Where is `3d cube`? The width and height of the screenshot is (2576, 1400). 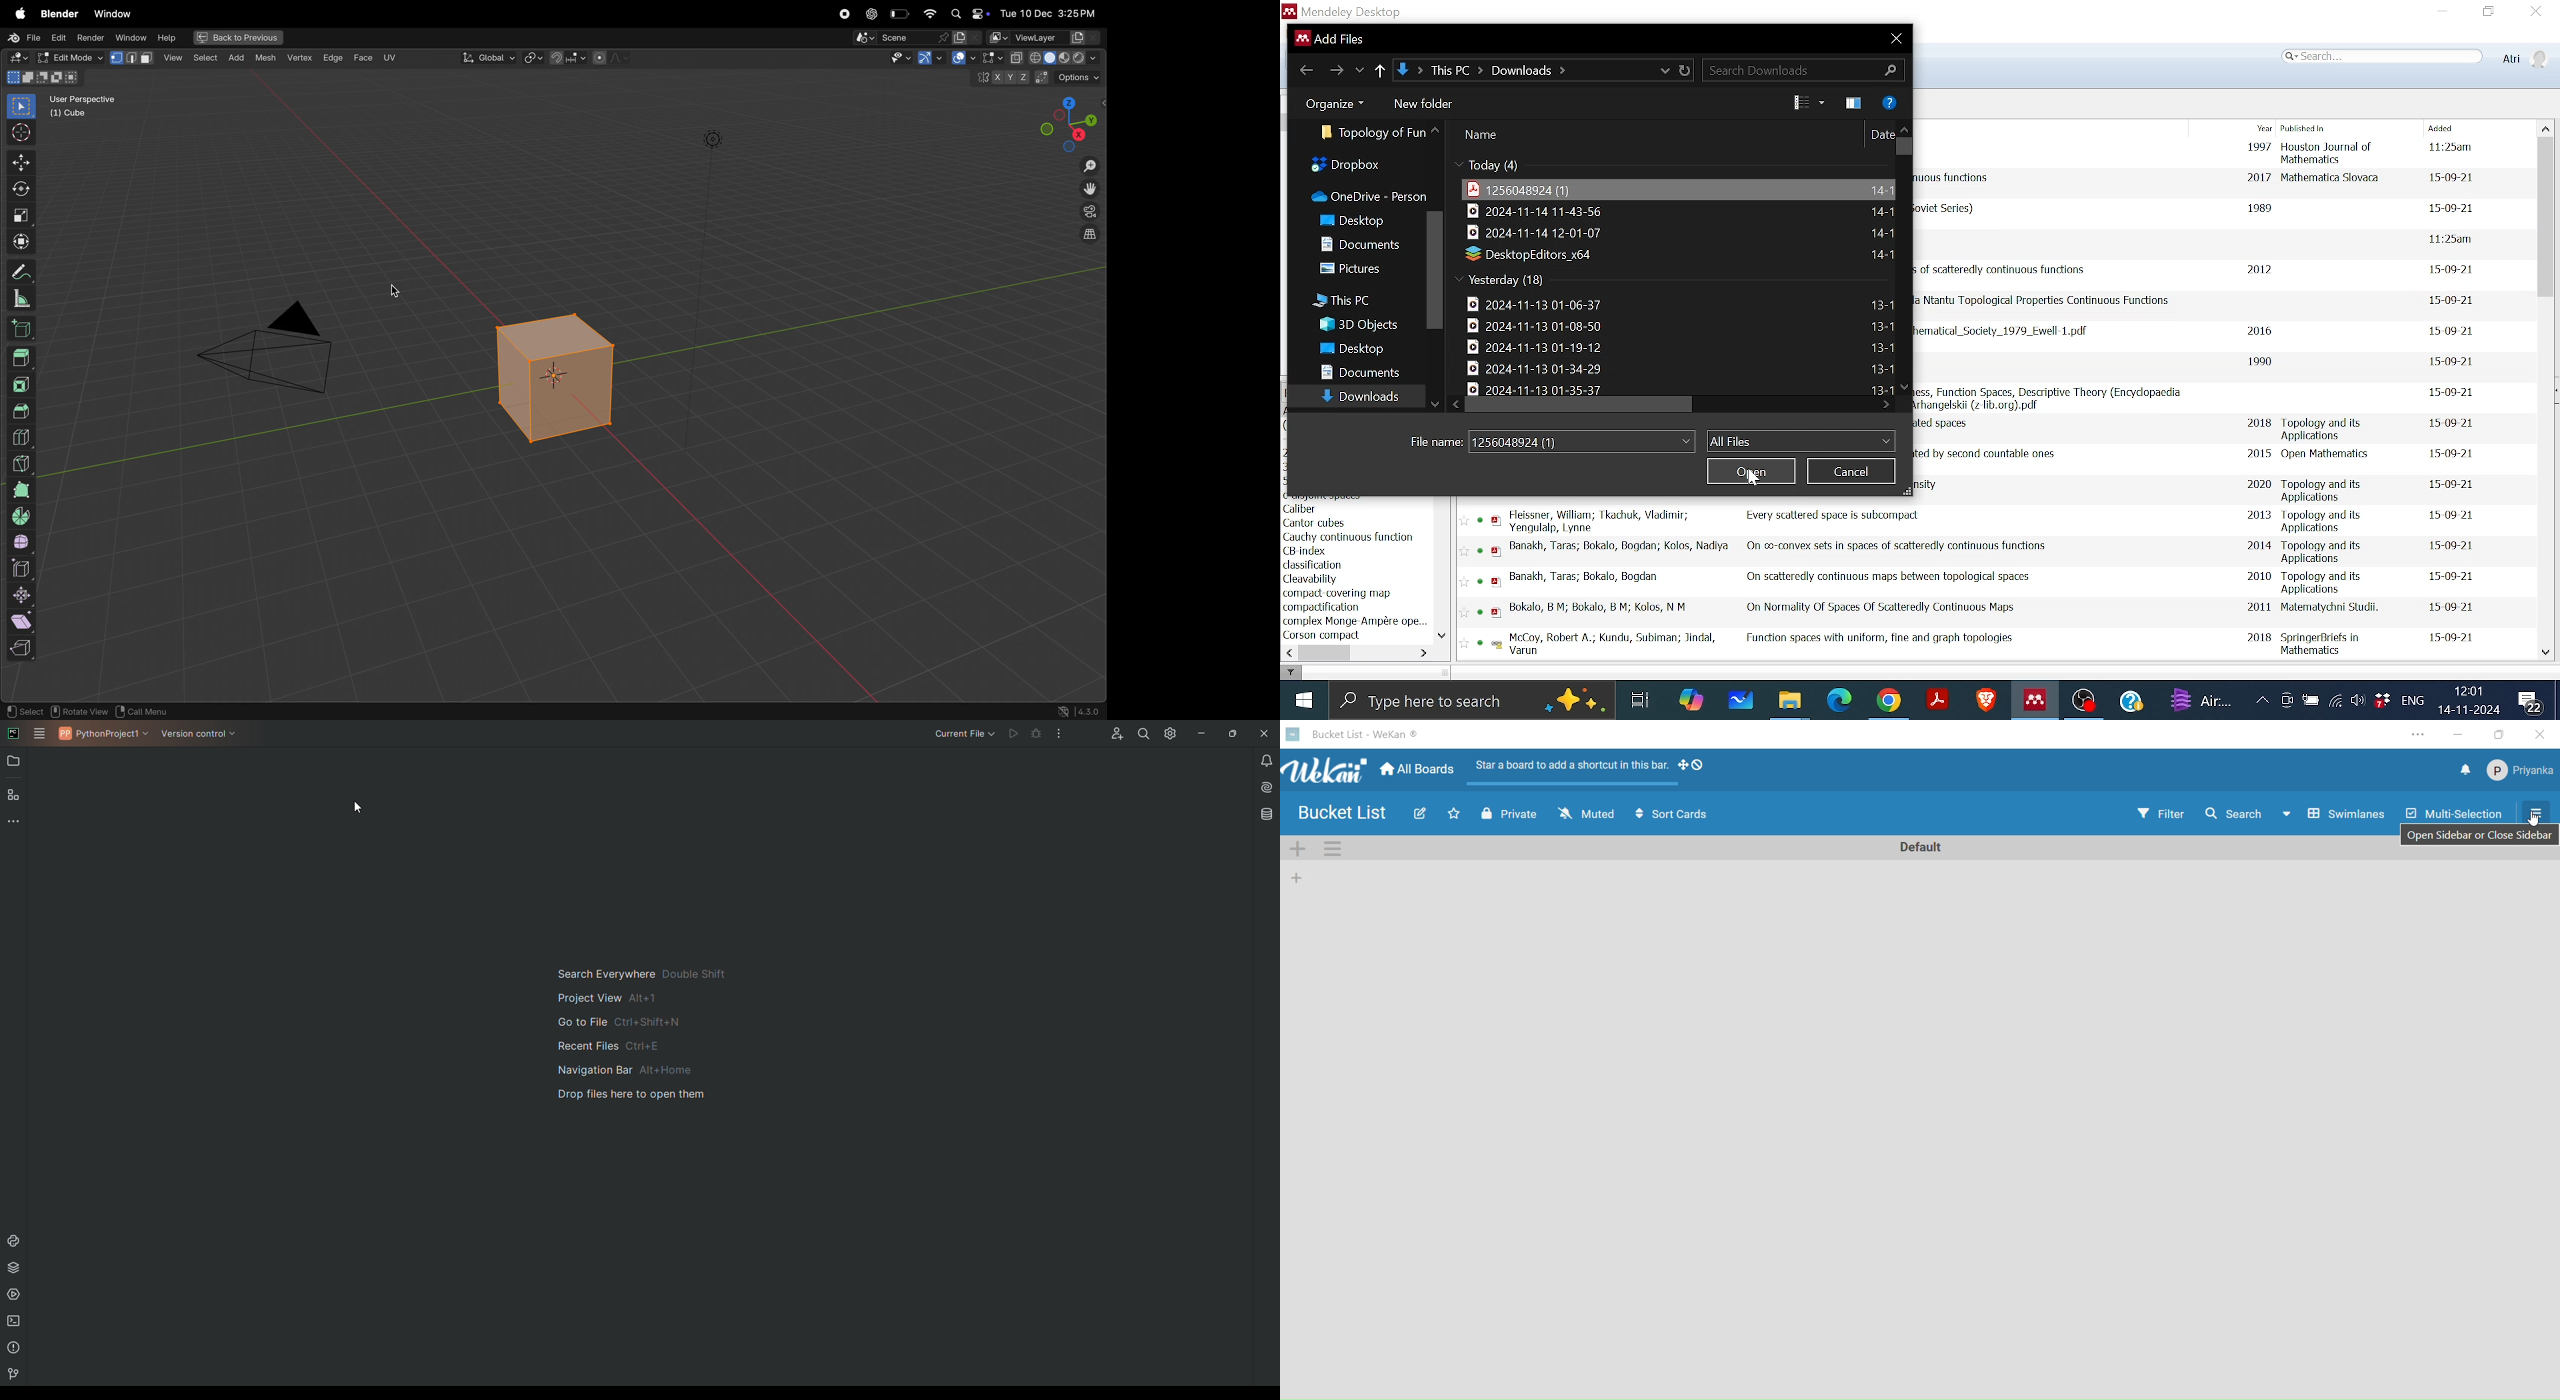
3d cube is located at coordinates (23, 331).